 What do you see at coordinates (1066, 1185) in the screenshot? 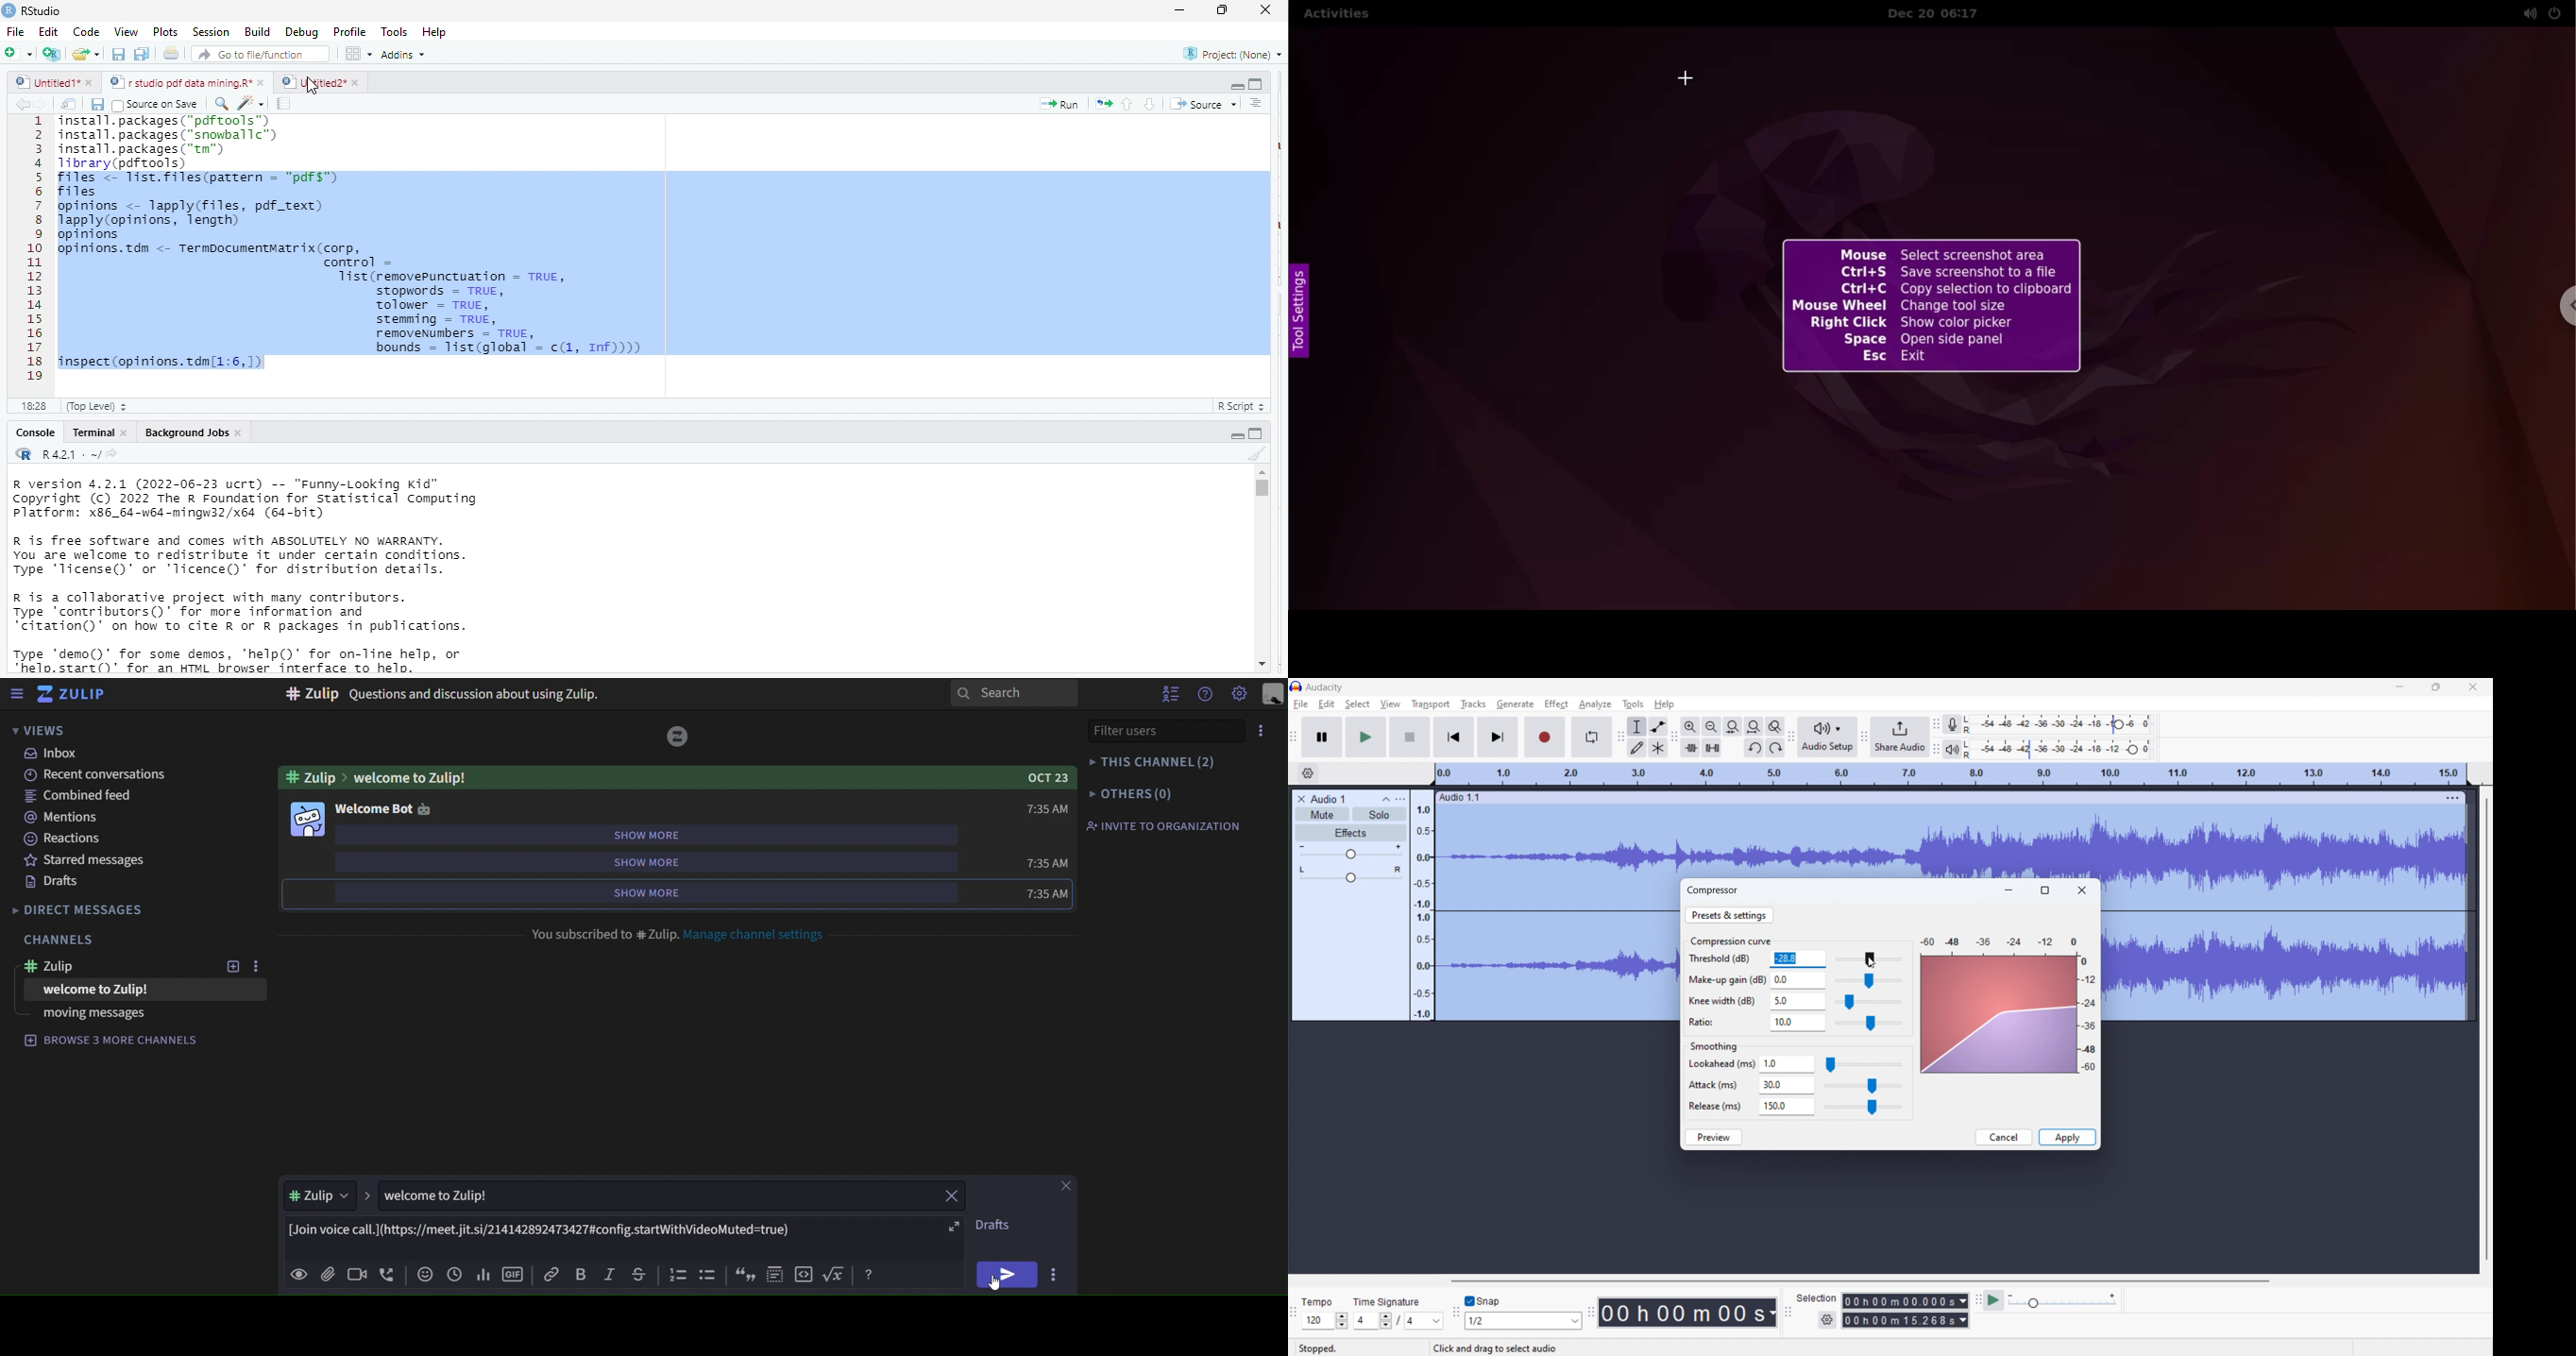
I see `close` at bounding box center [1066, 1185].